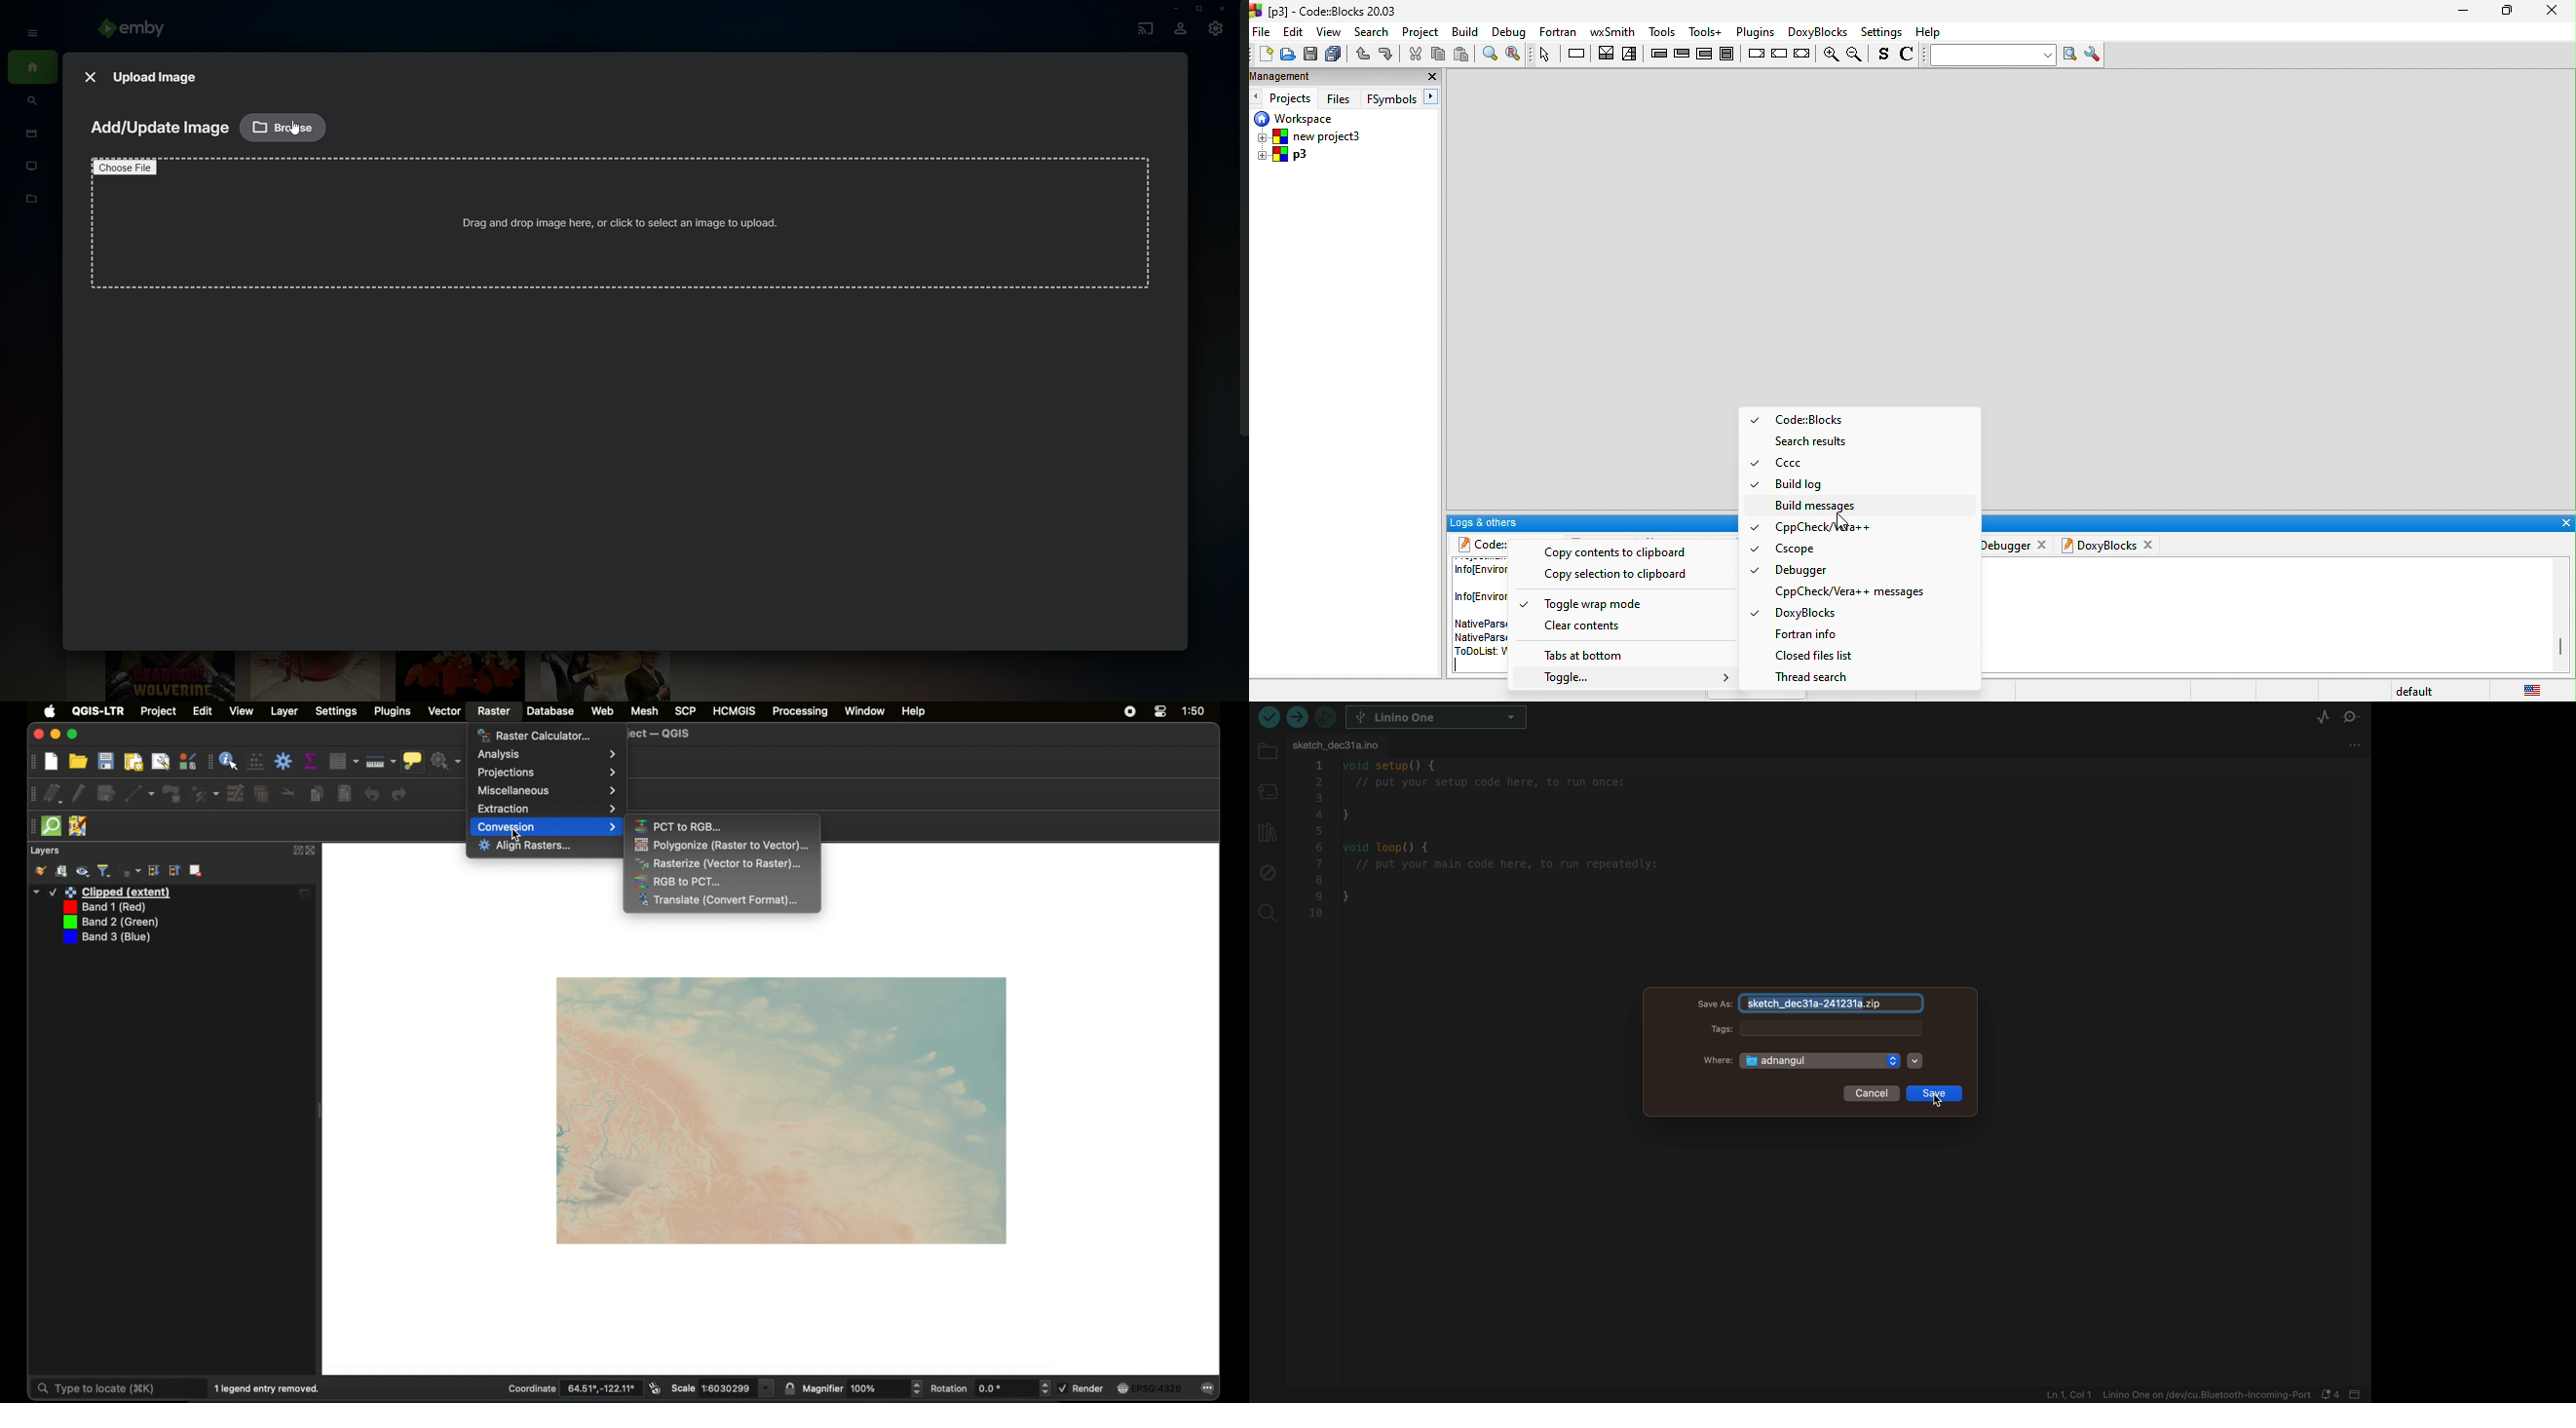  Describe the element at coordinates (106, 761) in the screenshot. I see `save` at that location.